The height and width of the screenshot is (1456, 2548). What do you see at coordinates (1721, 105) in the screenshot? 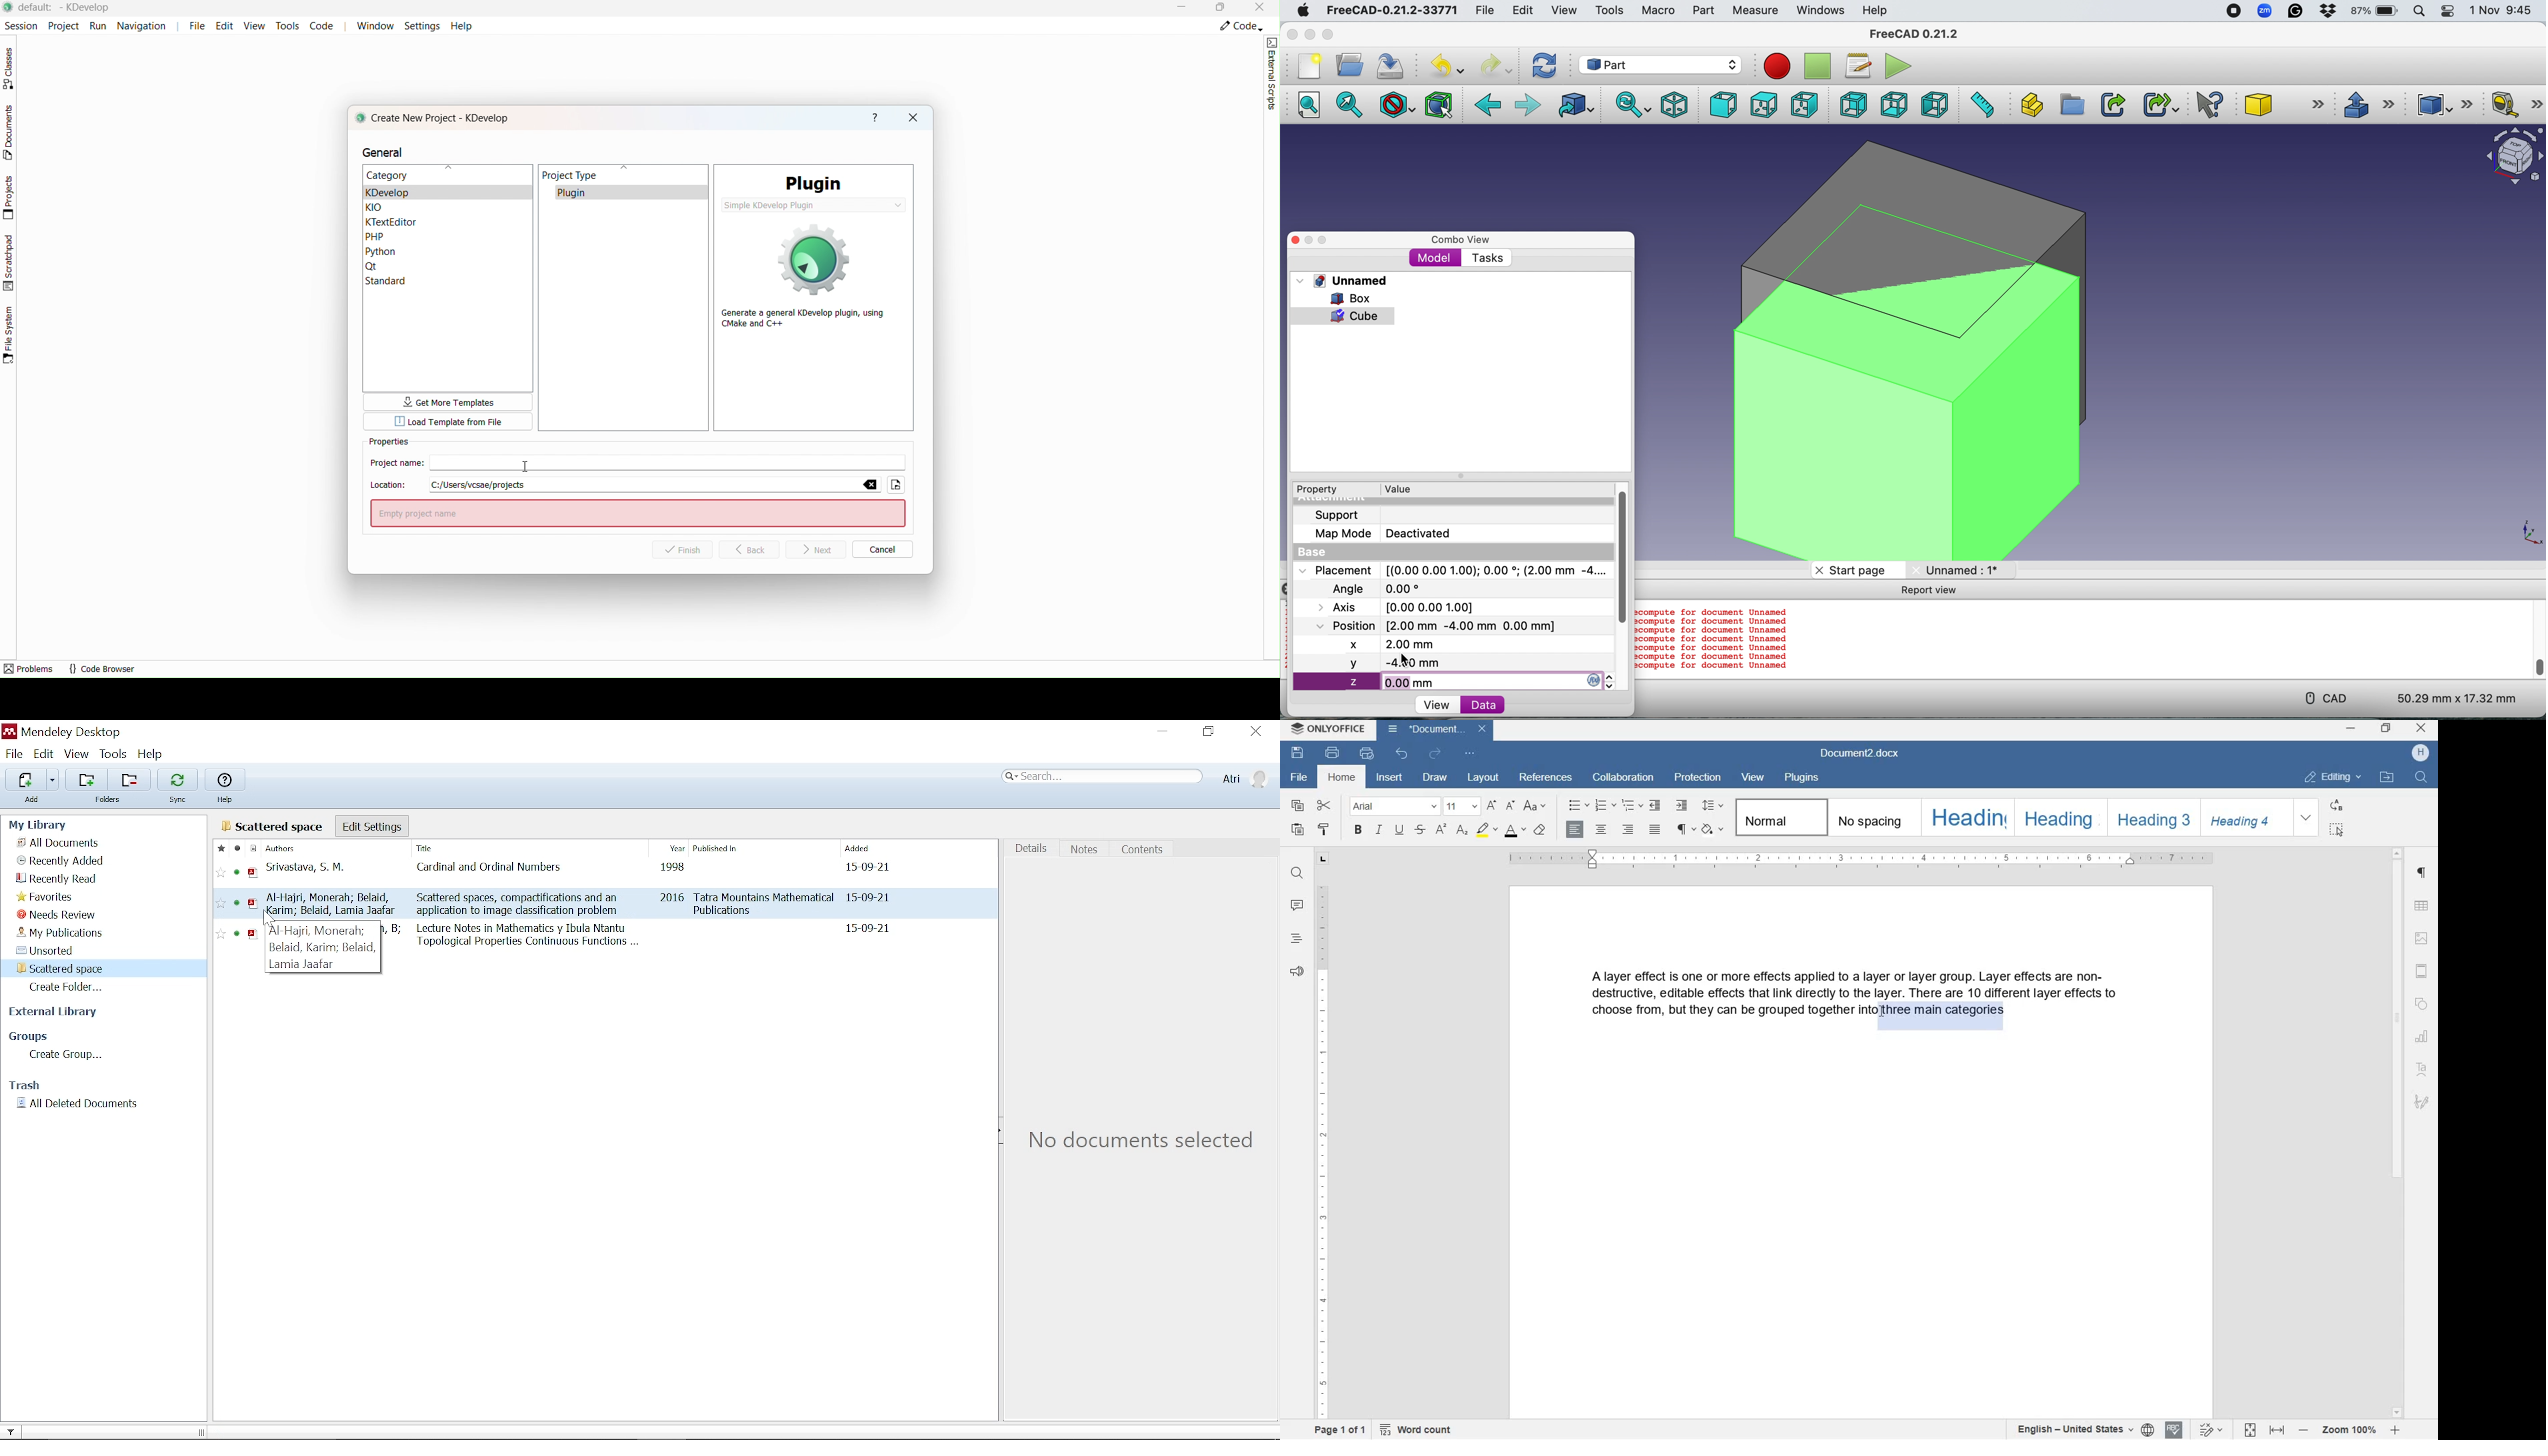
I see `Front` at bounding box center [1721, 105].